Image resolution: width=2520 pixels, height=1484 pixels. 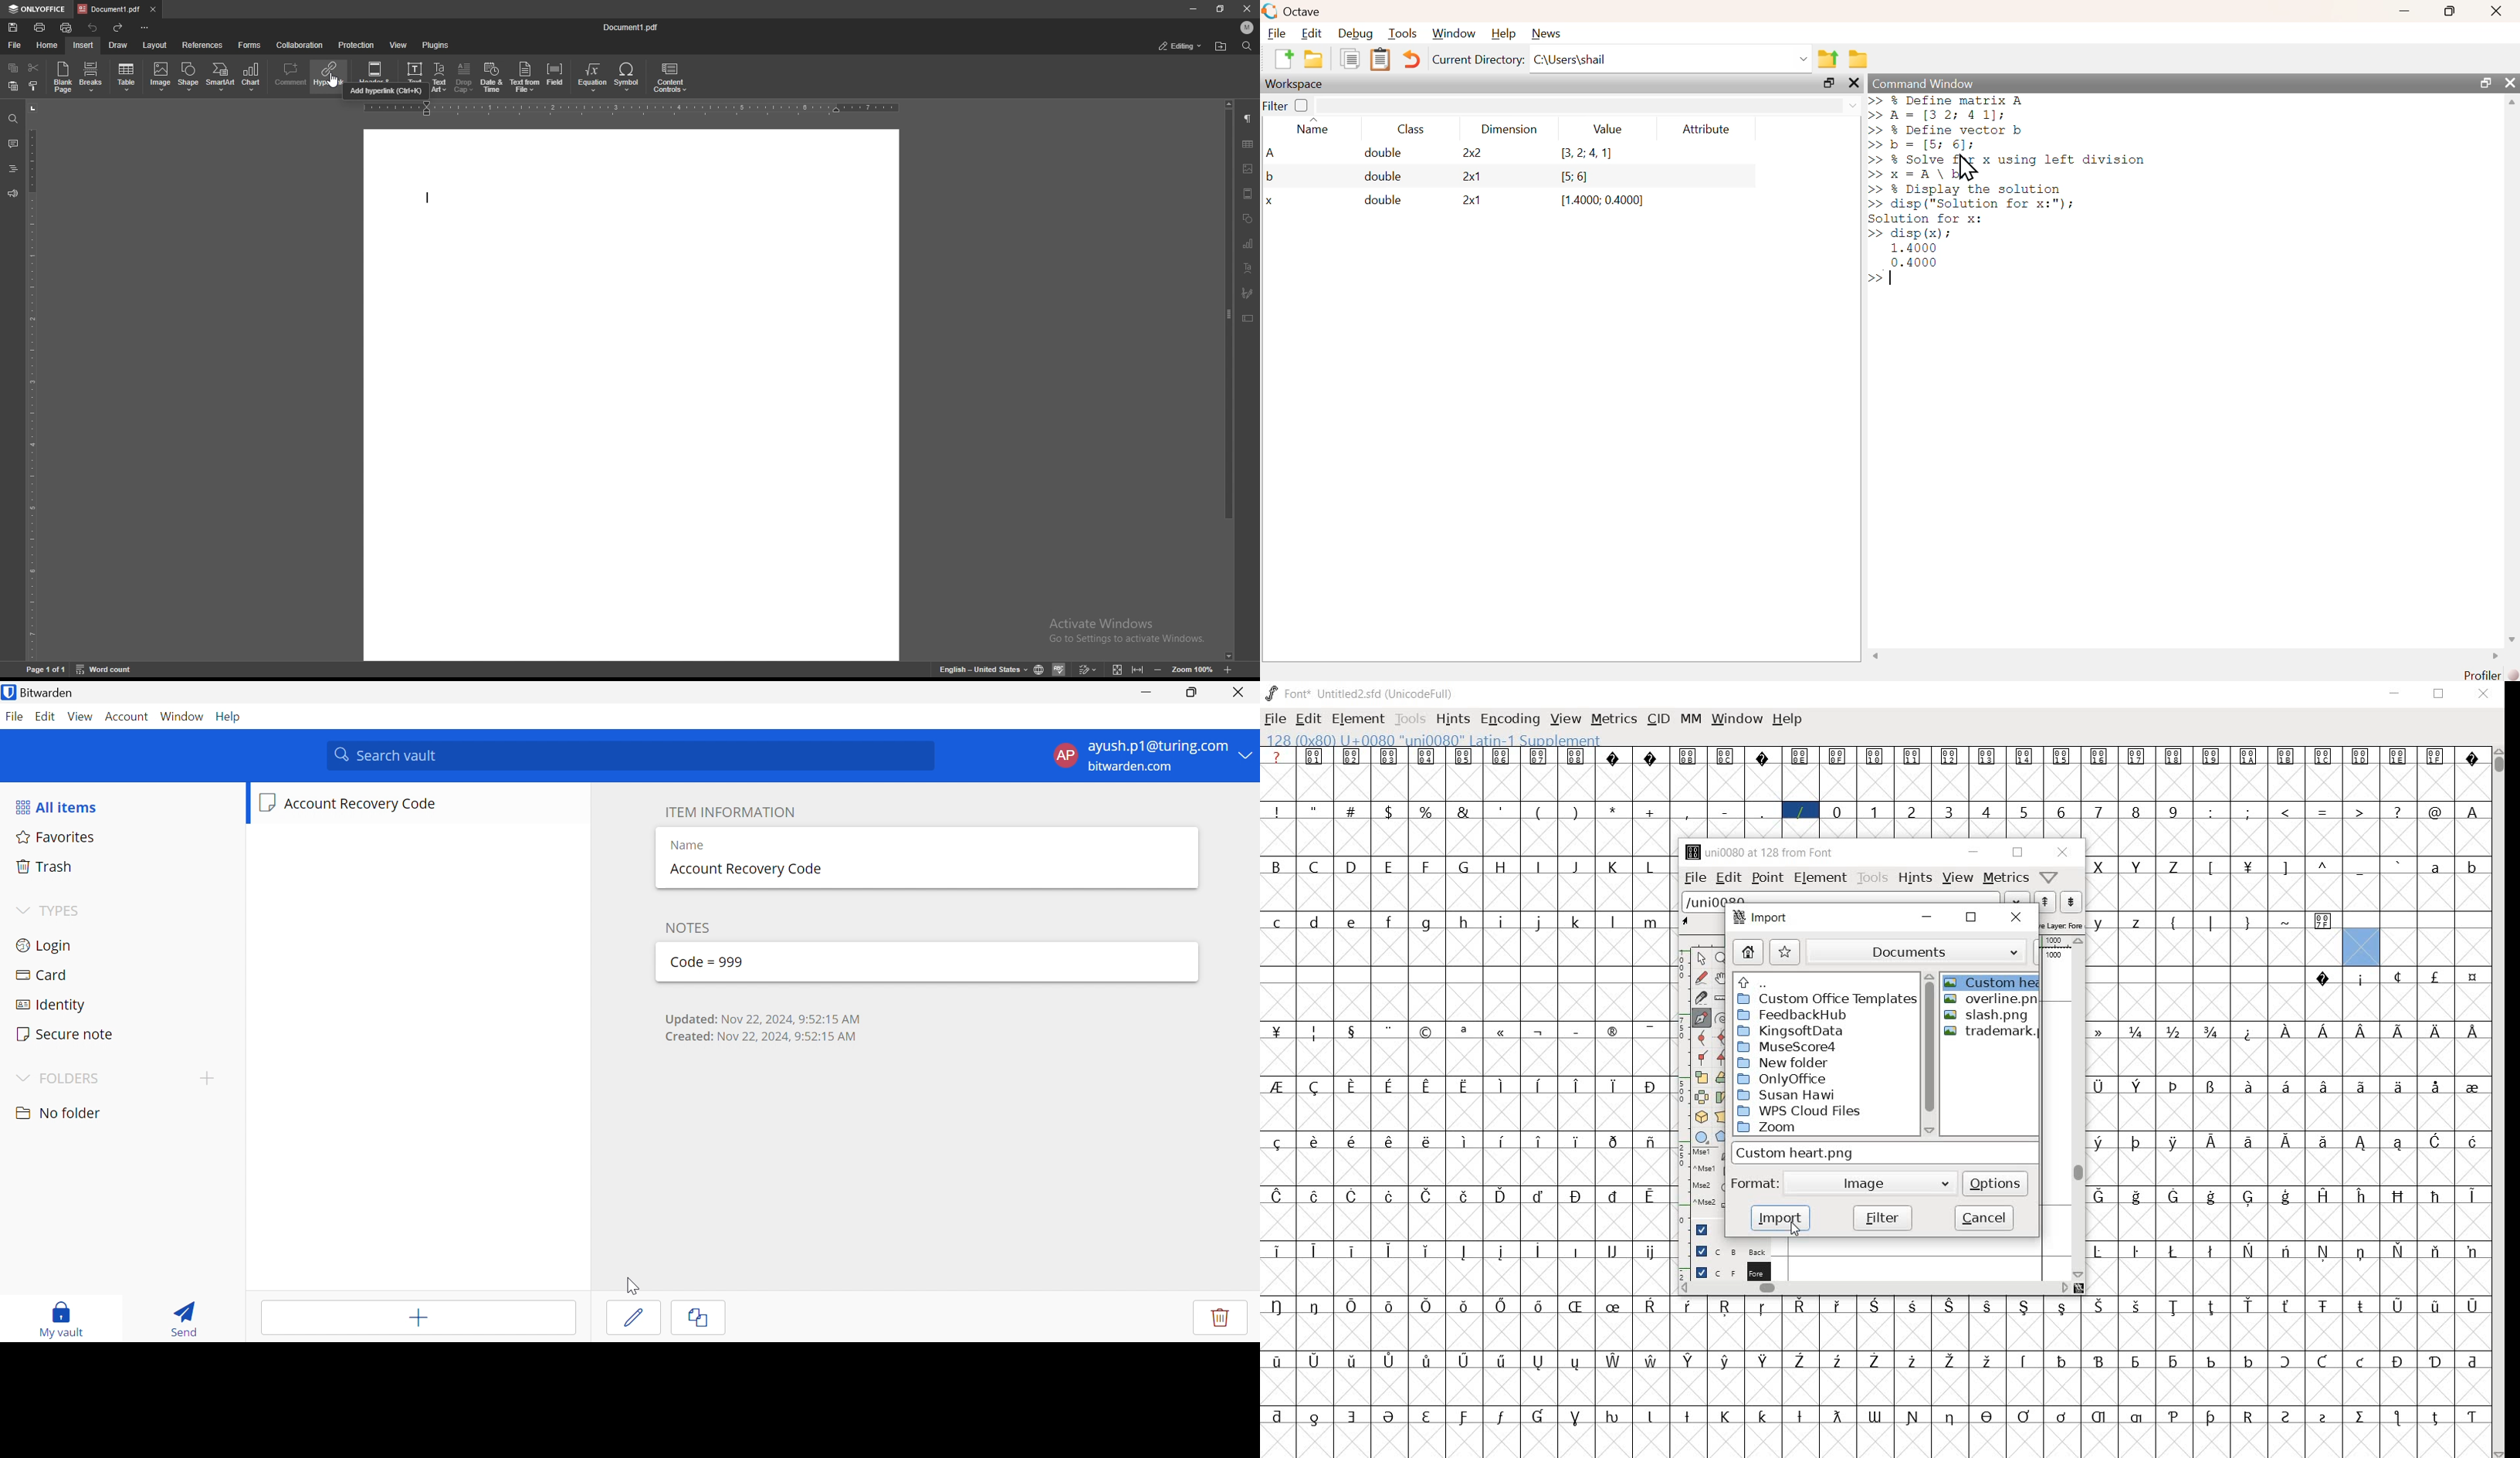 I want to click on glyph, so click(x=2324, y=1086).